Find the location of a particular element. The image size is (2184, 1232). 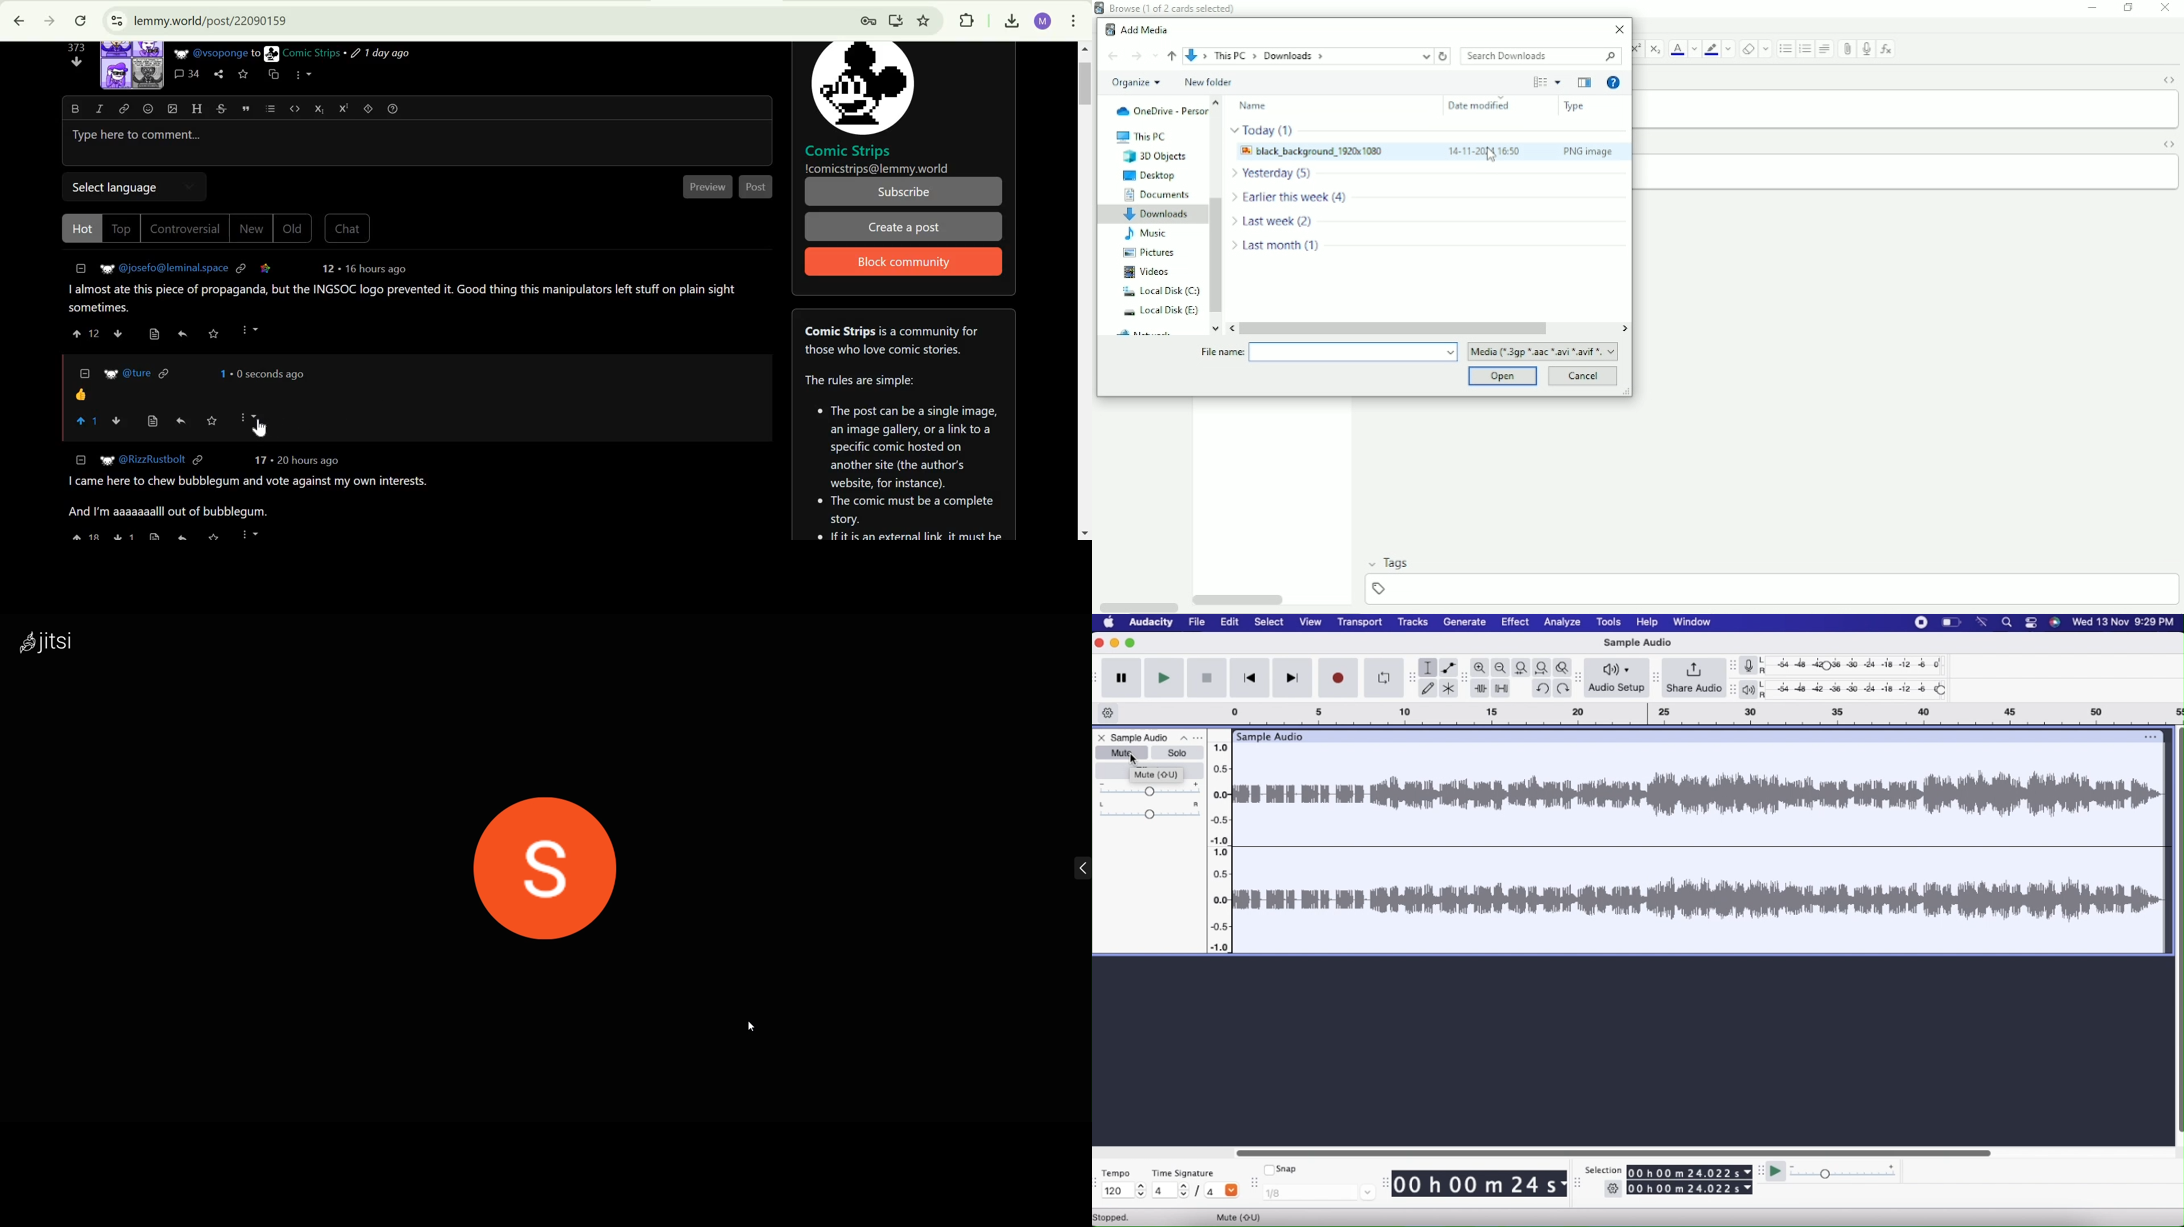

Community guidelines is located at coordinates (905, 452).